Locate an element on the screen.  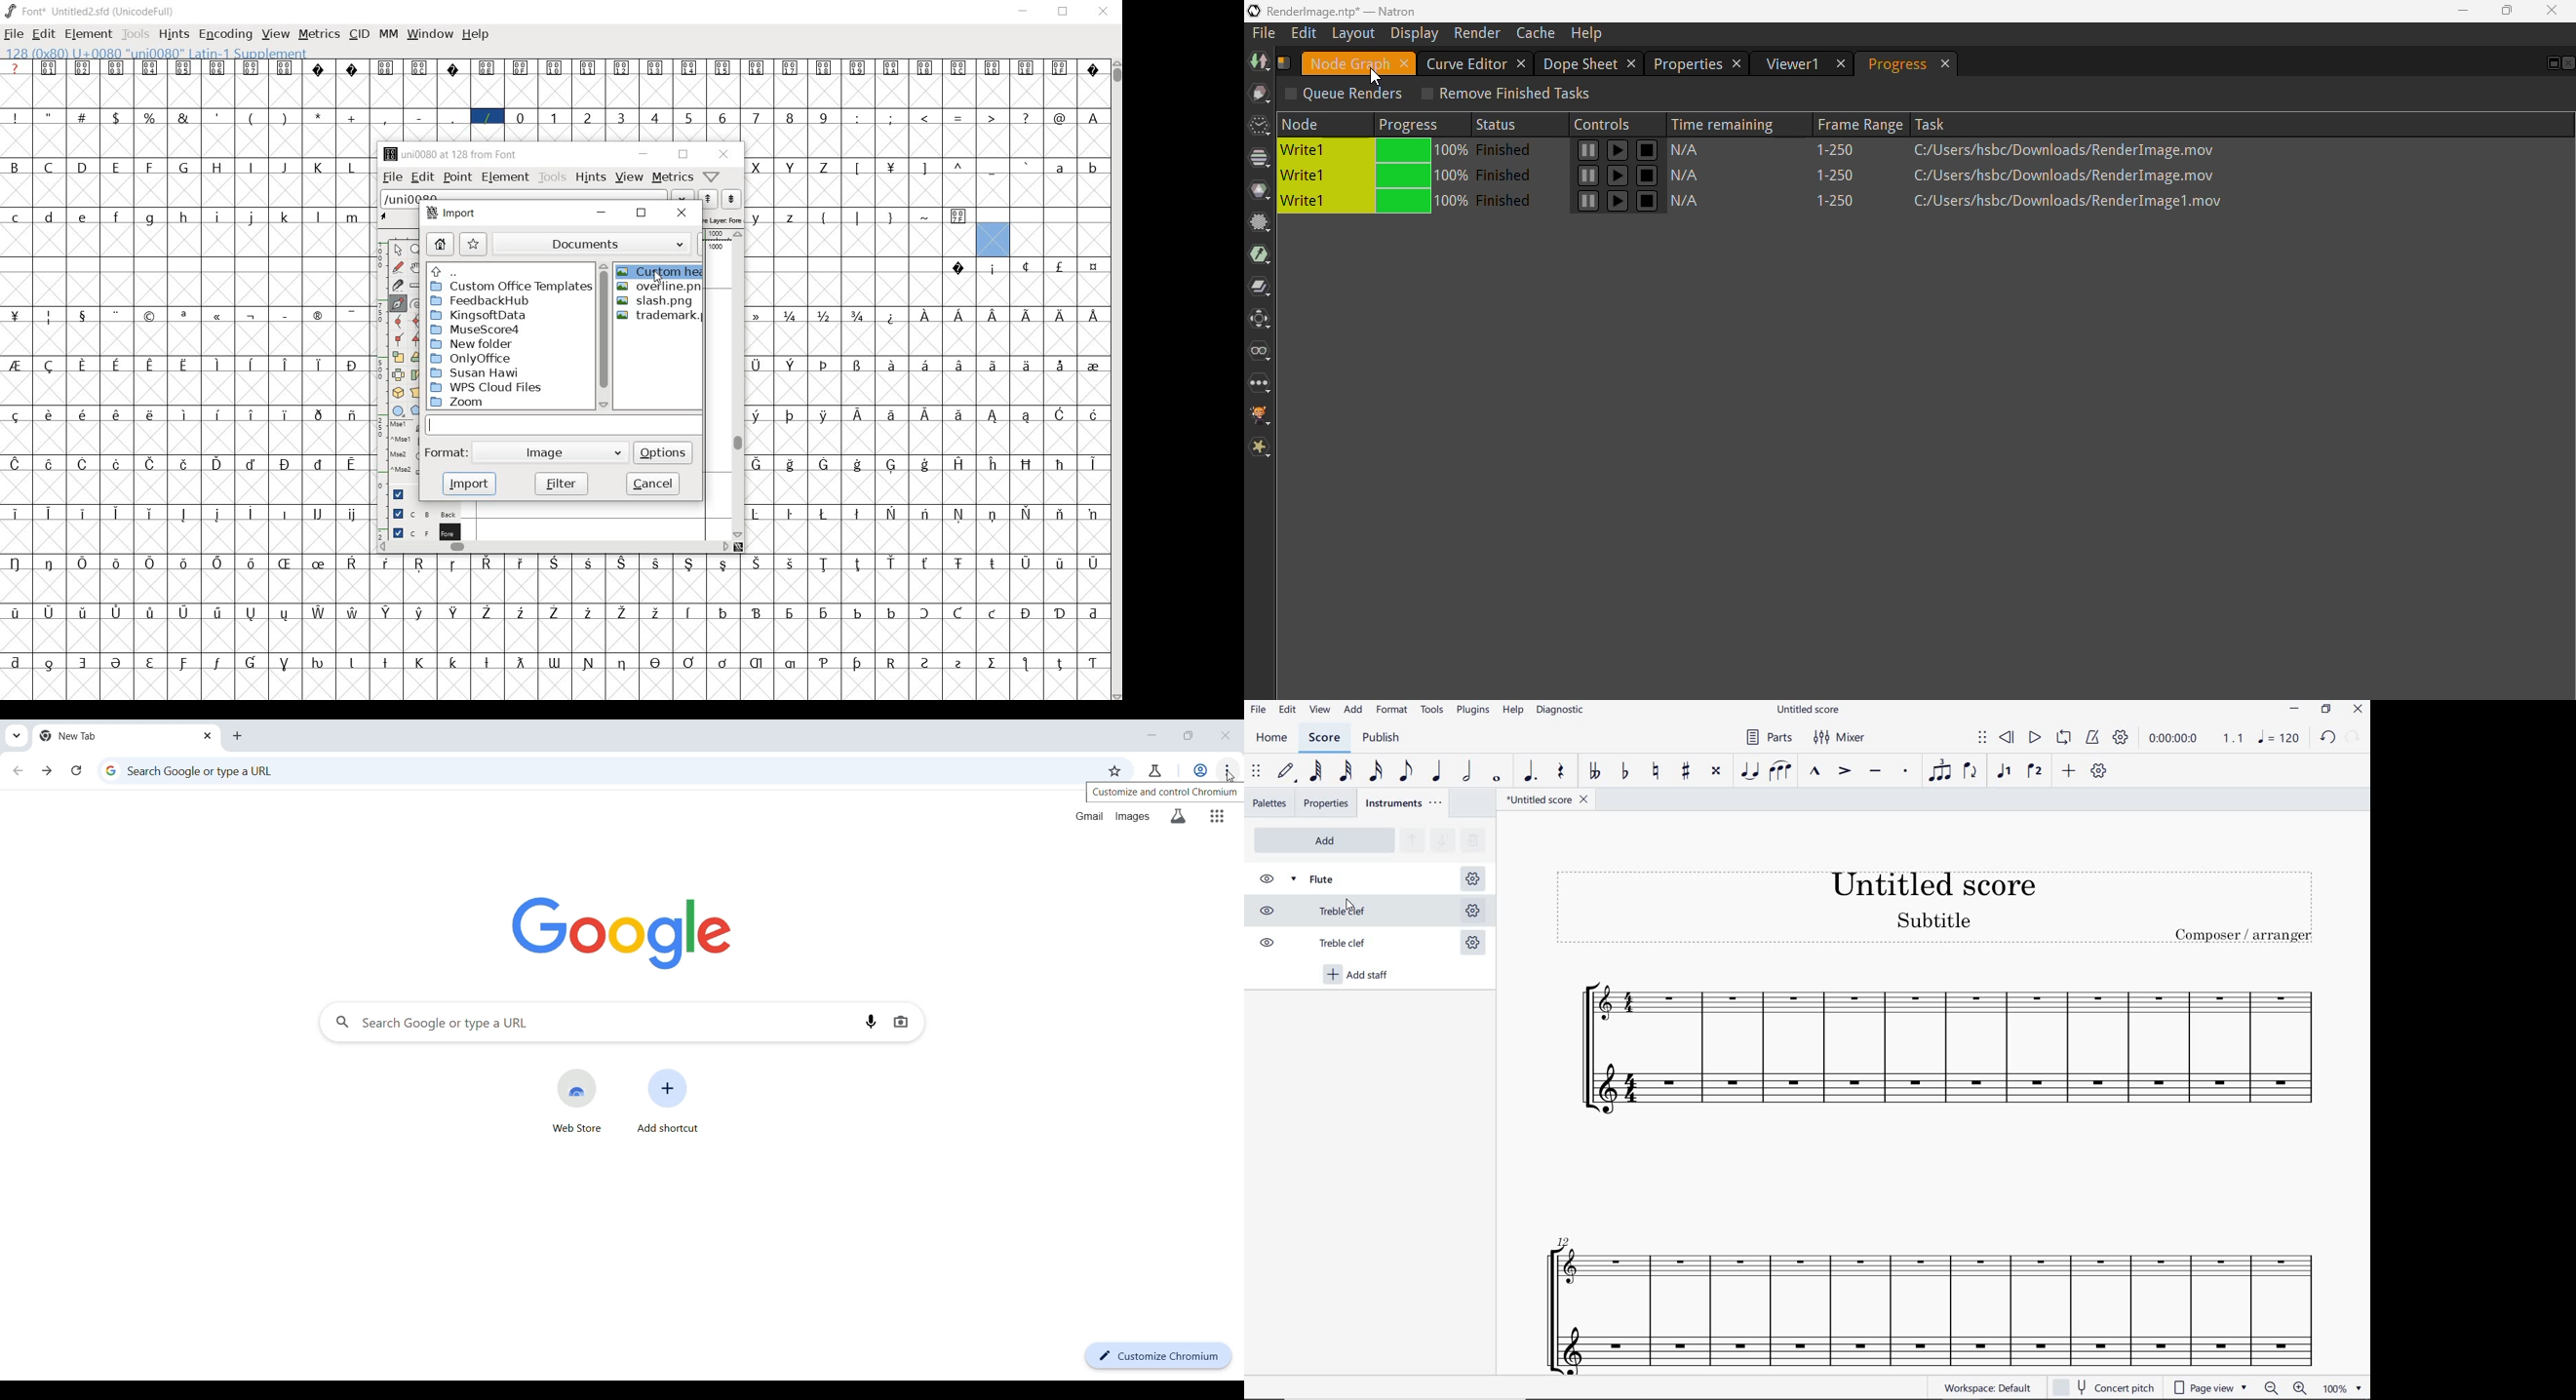
Customize Chromium is located at coordinates (1159, 1356).